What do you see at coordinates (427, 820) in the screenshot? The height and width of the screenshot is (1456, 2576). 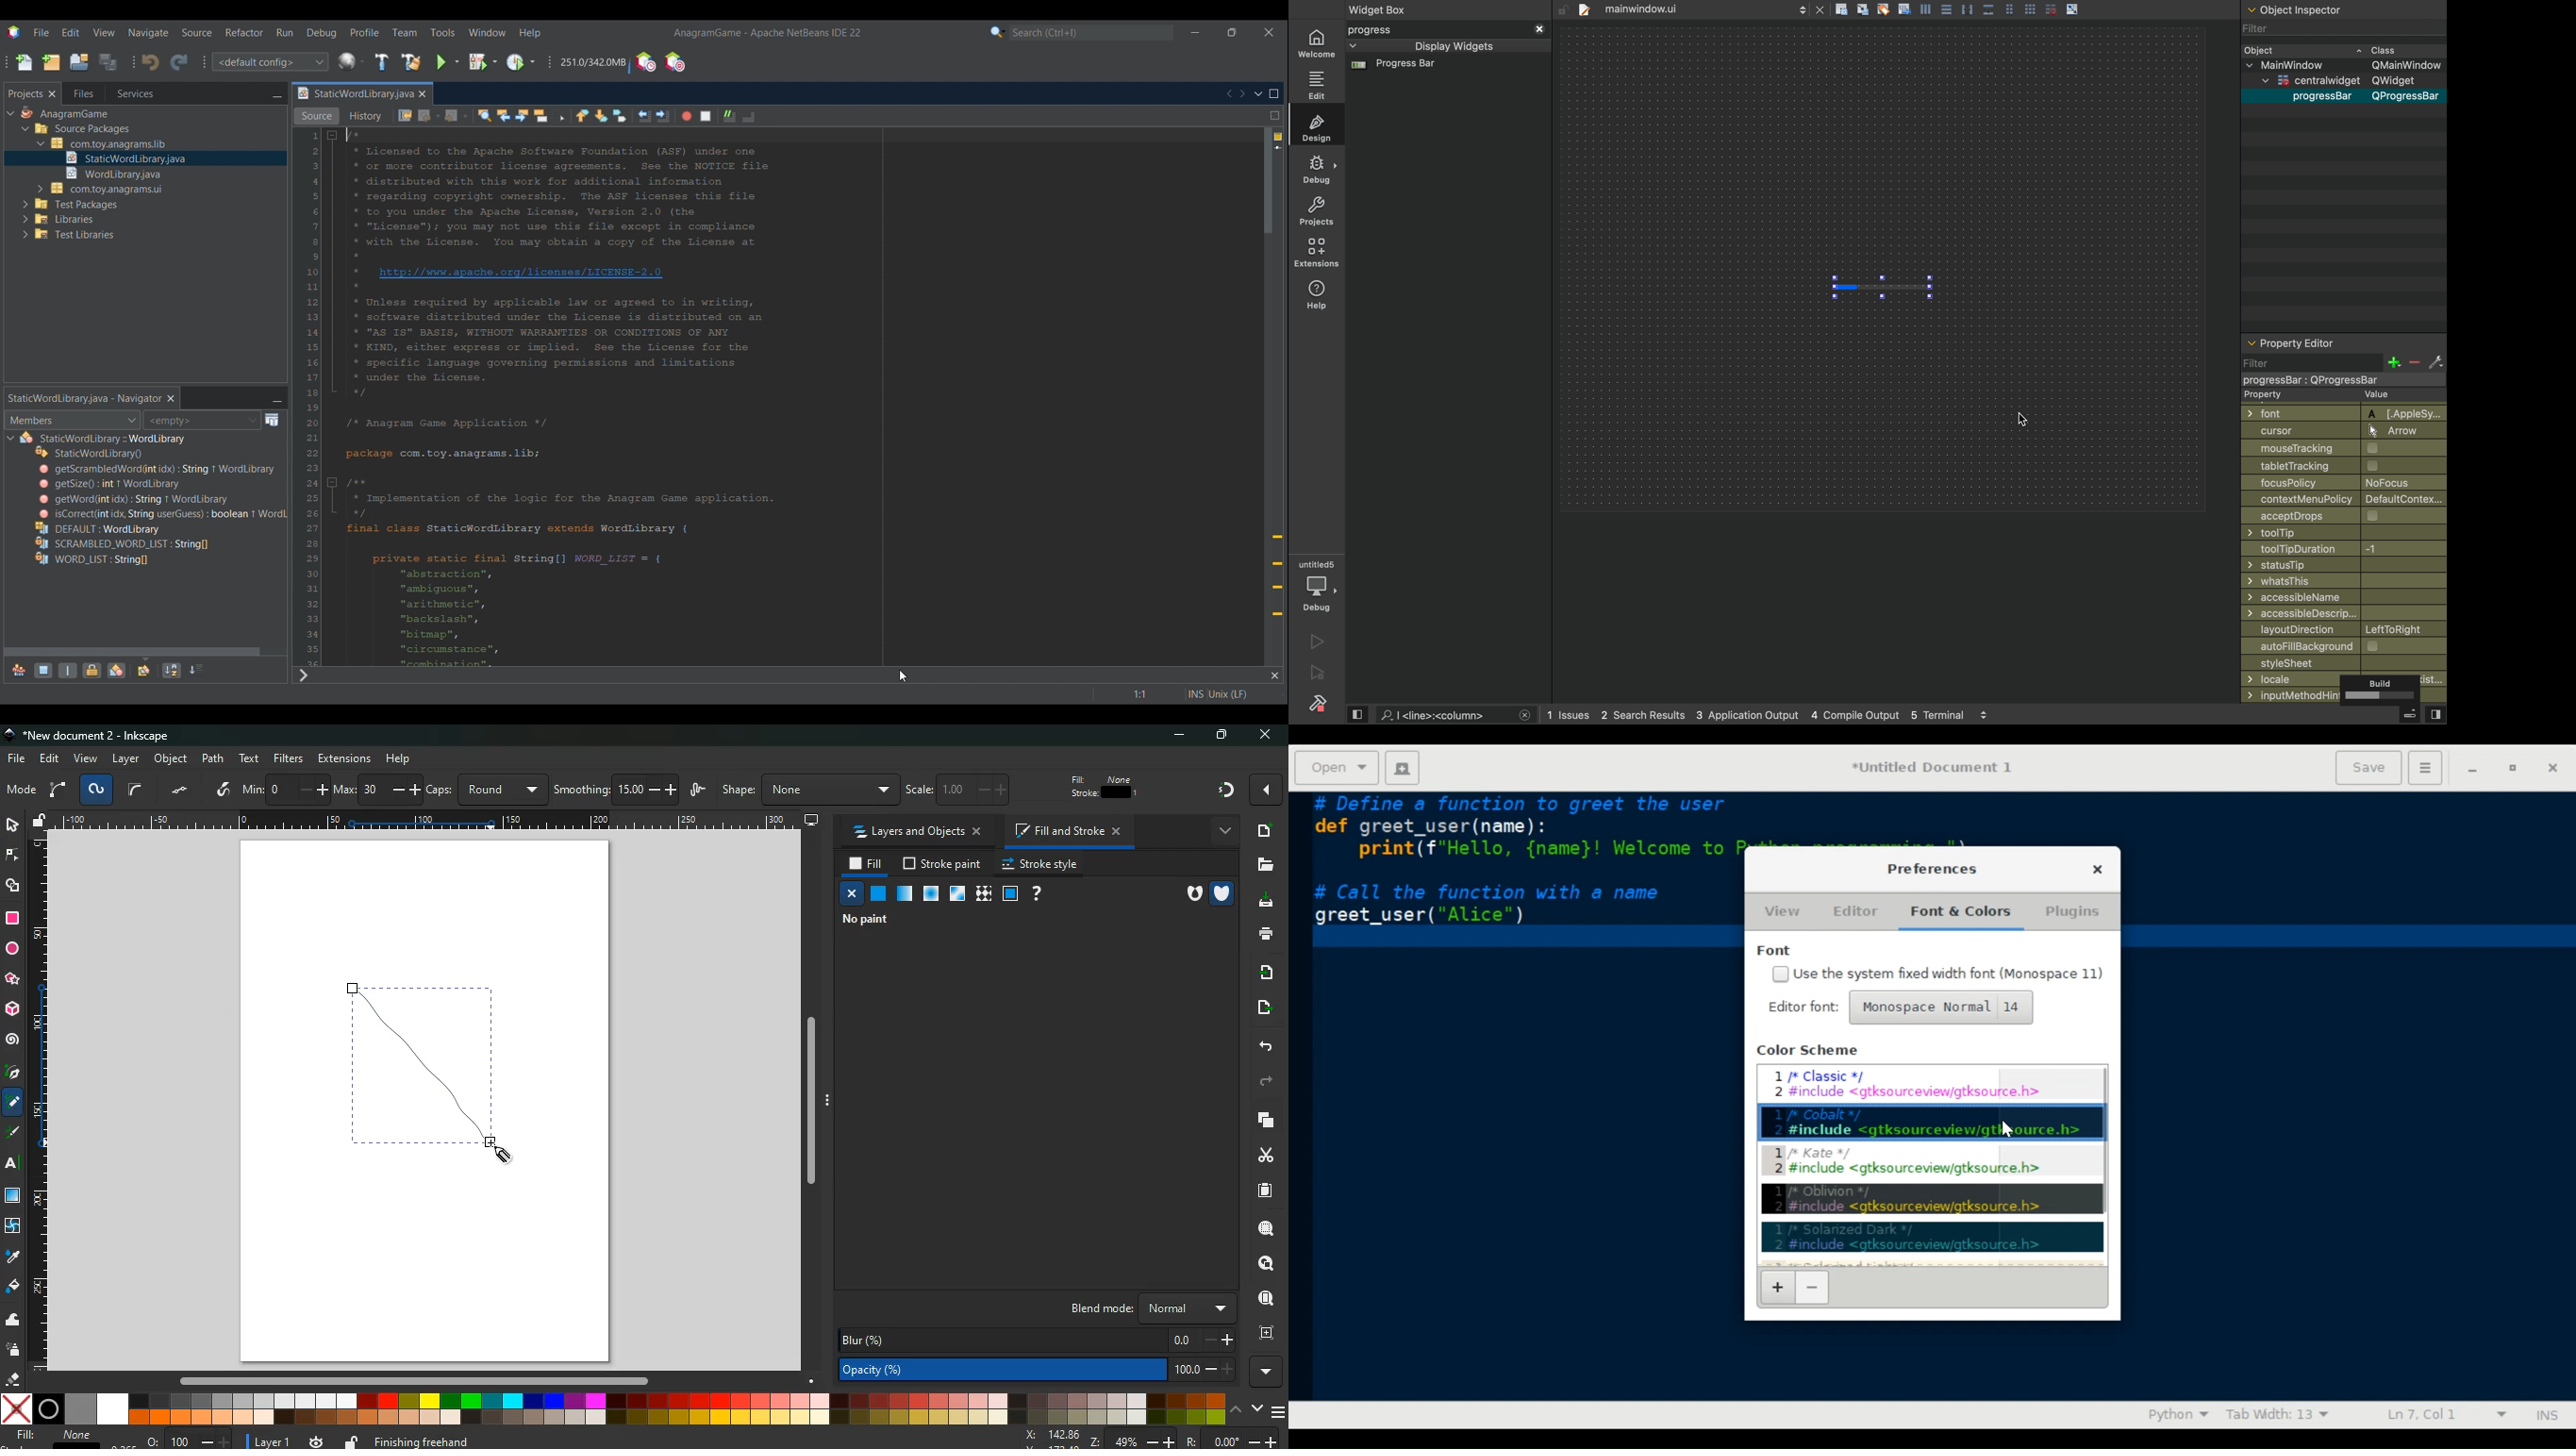 I see `` at bounding box center [427, 820].